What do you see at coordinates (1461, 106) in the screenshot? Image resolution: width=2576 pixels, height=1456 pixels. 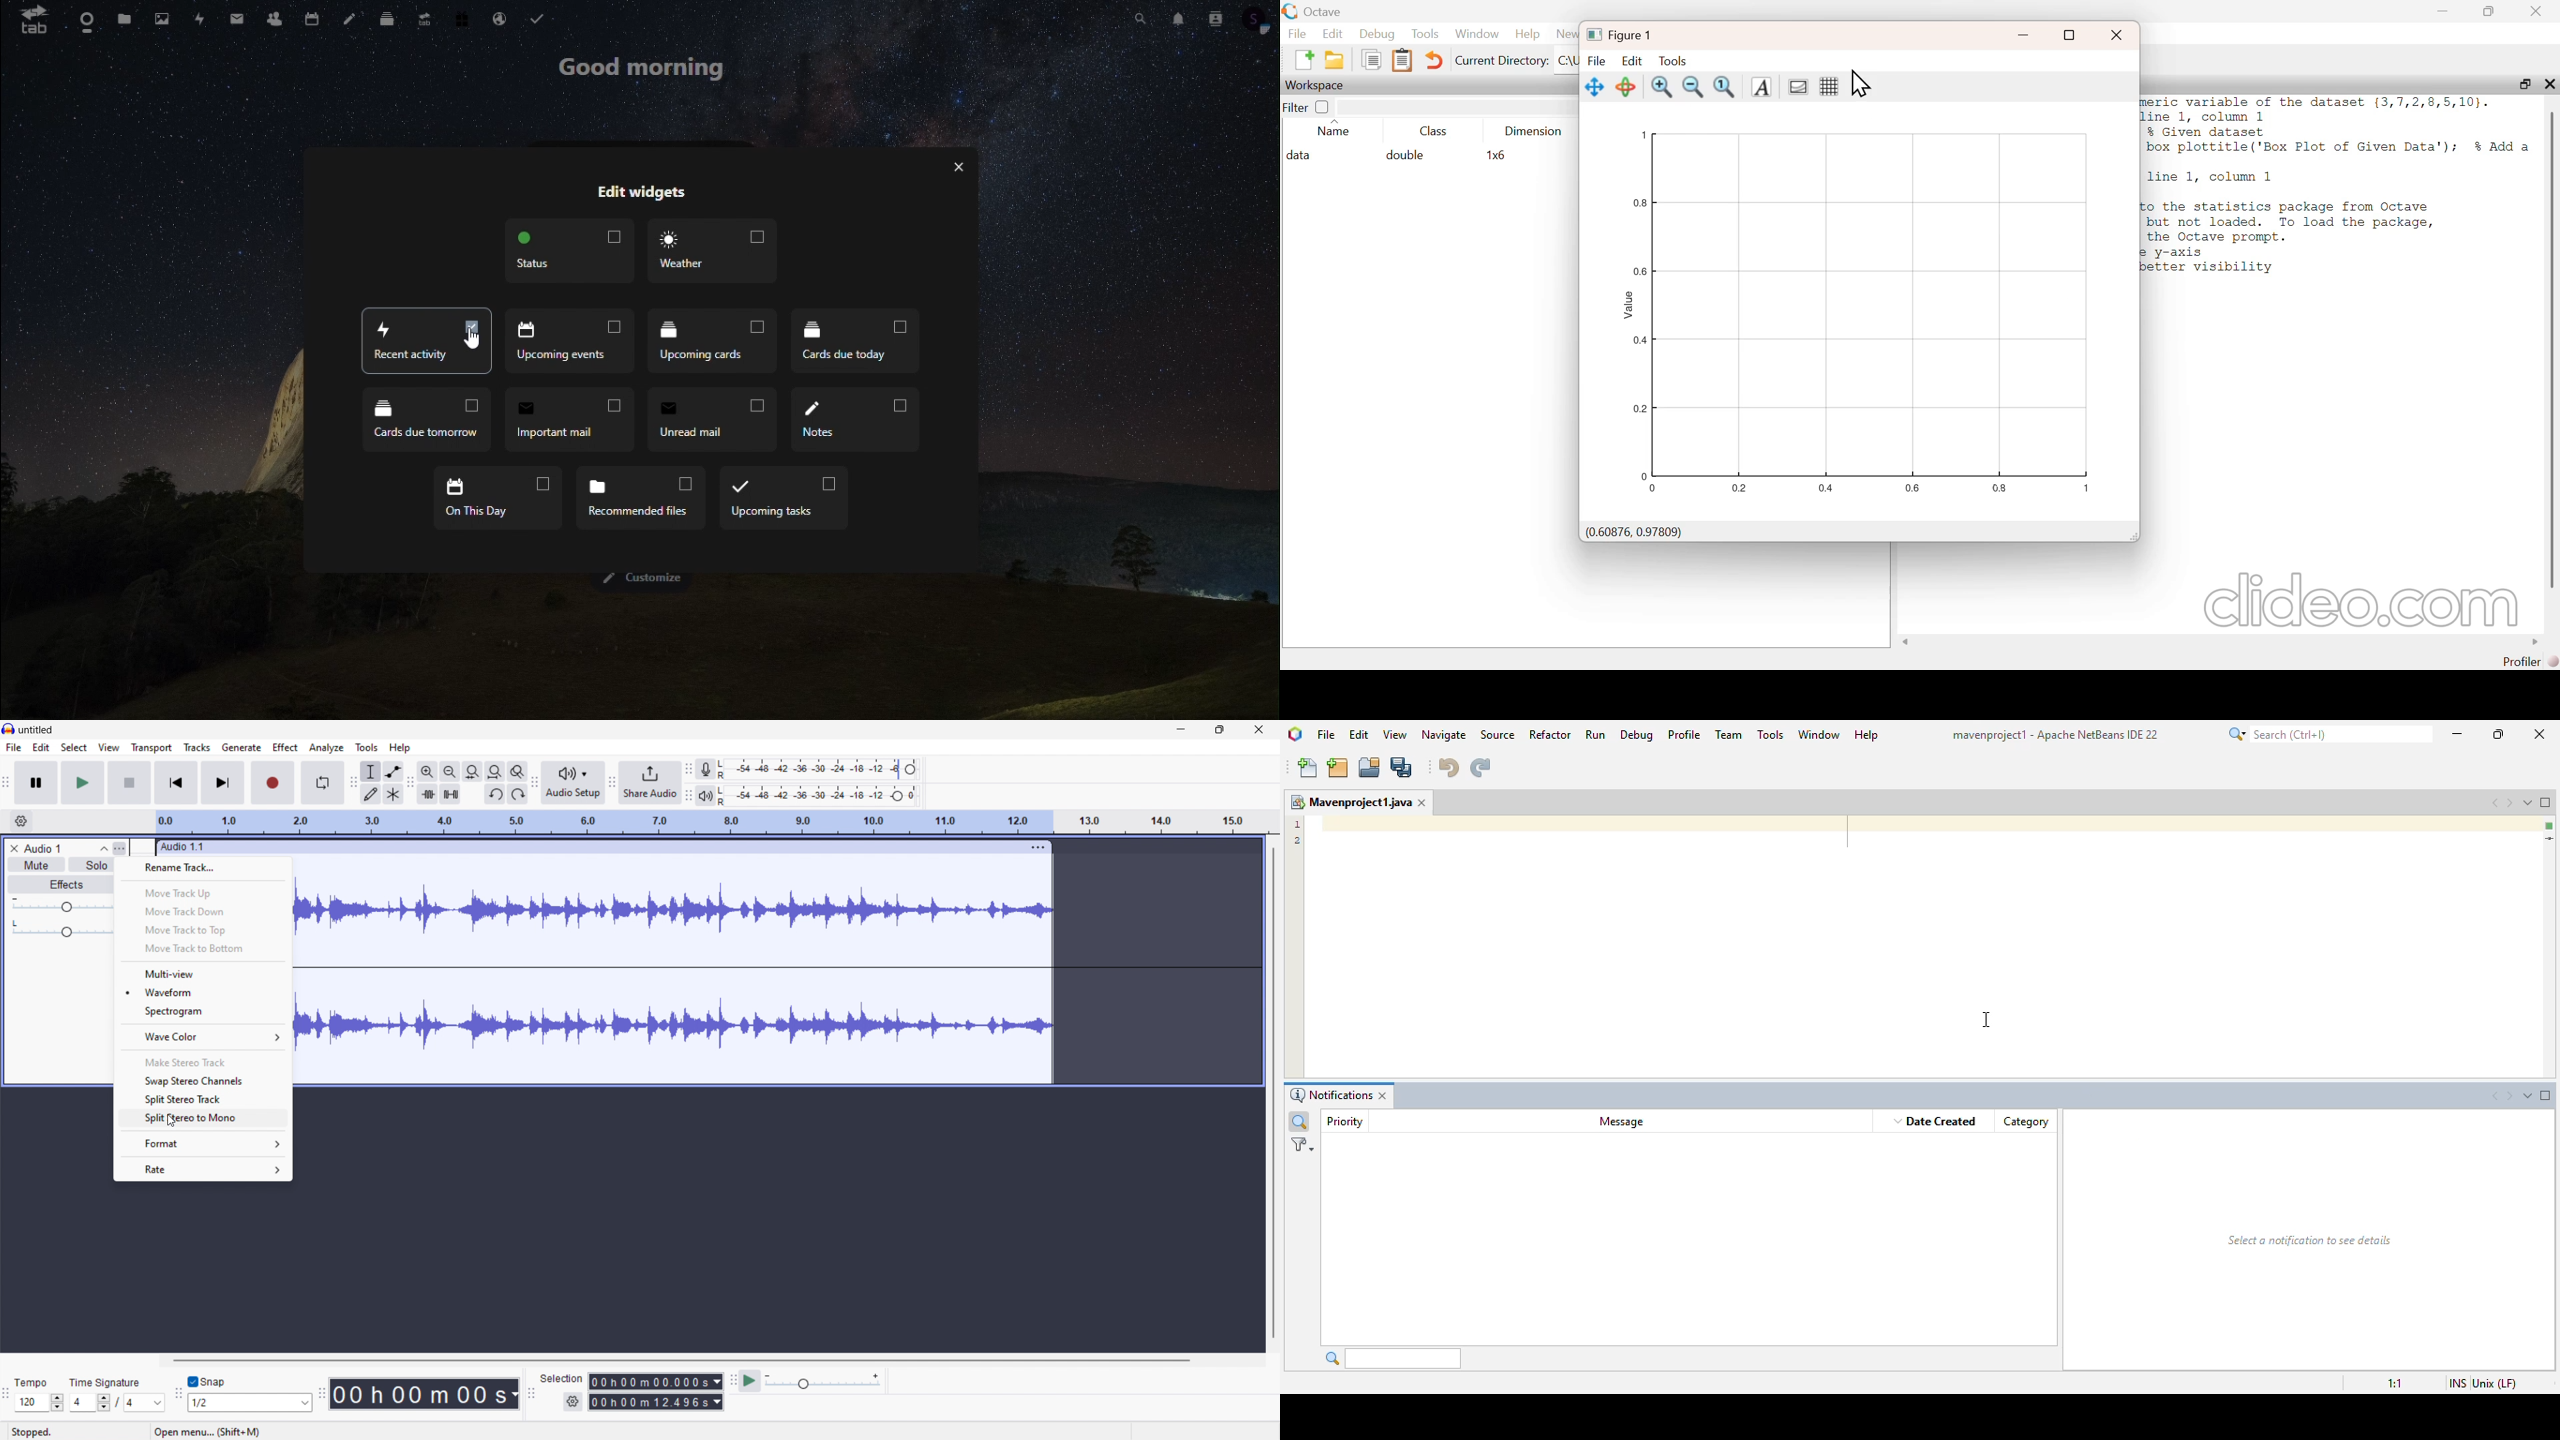 I see `filter input field` at bounding box center [1461, 106].